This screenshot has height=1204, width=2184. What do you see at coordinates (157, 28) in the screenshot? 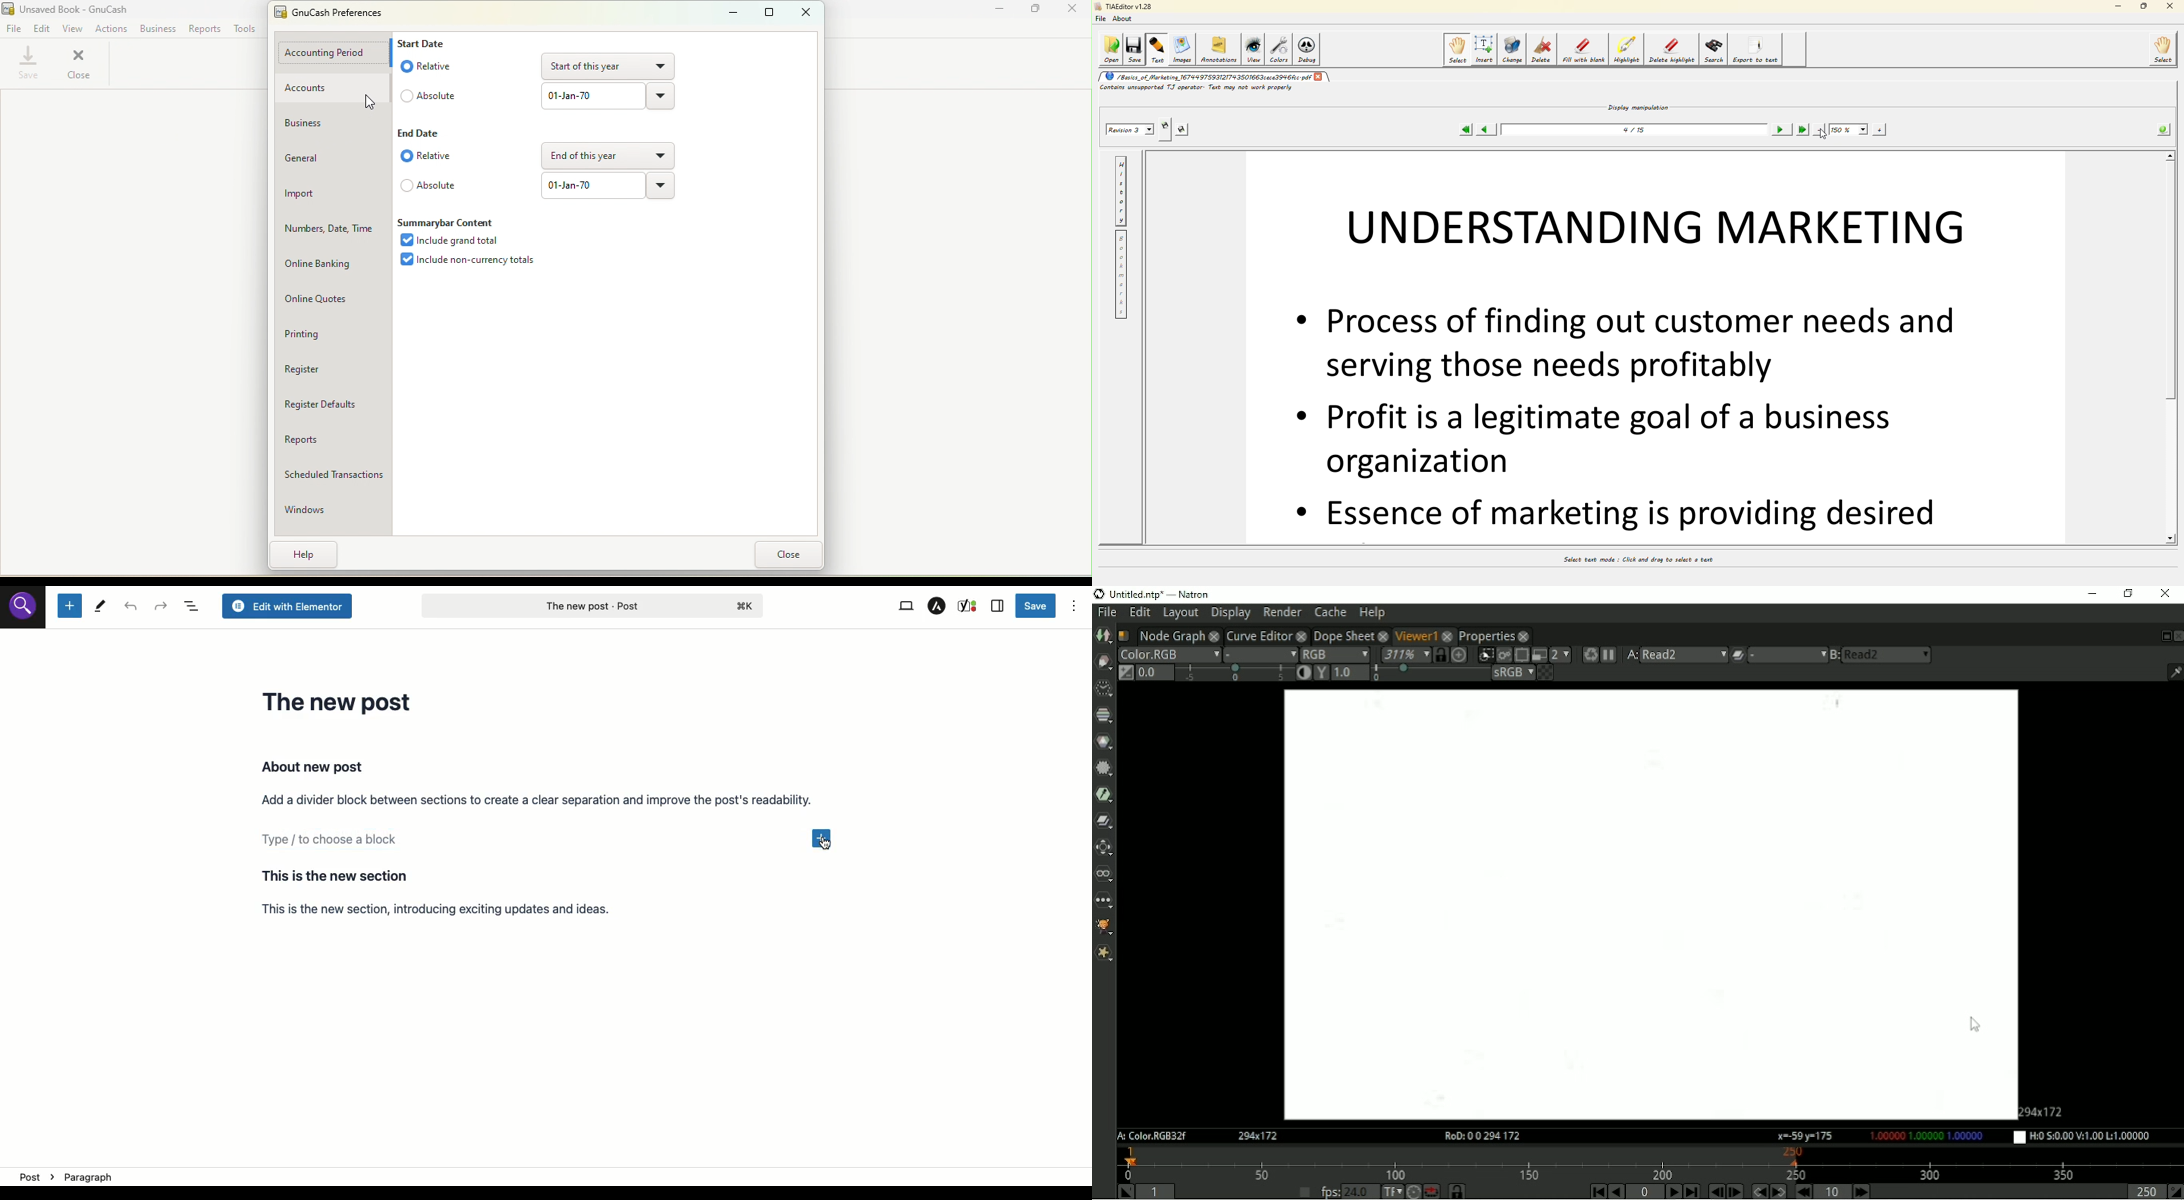
I see `Business` at bounding box center [157, 28].